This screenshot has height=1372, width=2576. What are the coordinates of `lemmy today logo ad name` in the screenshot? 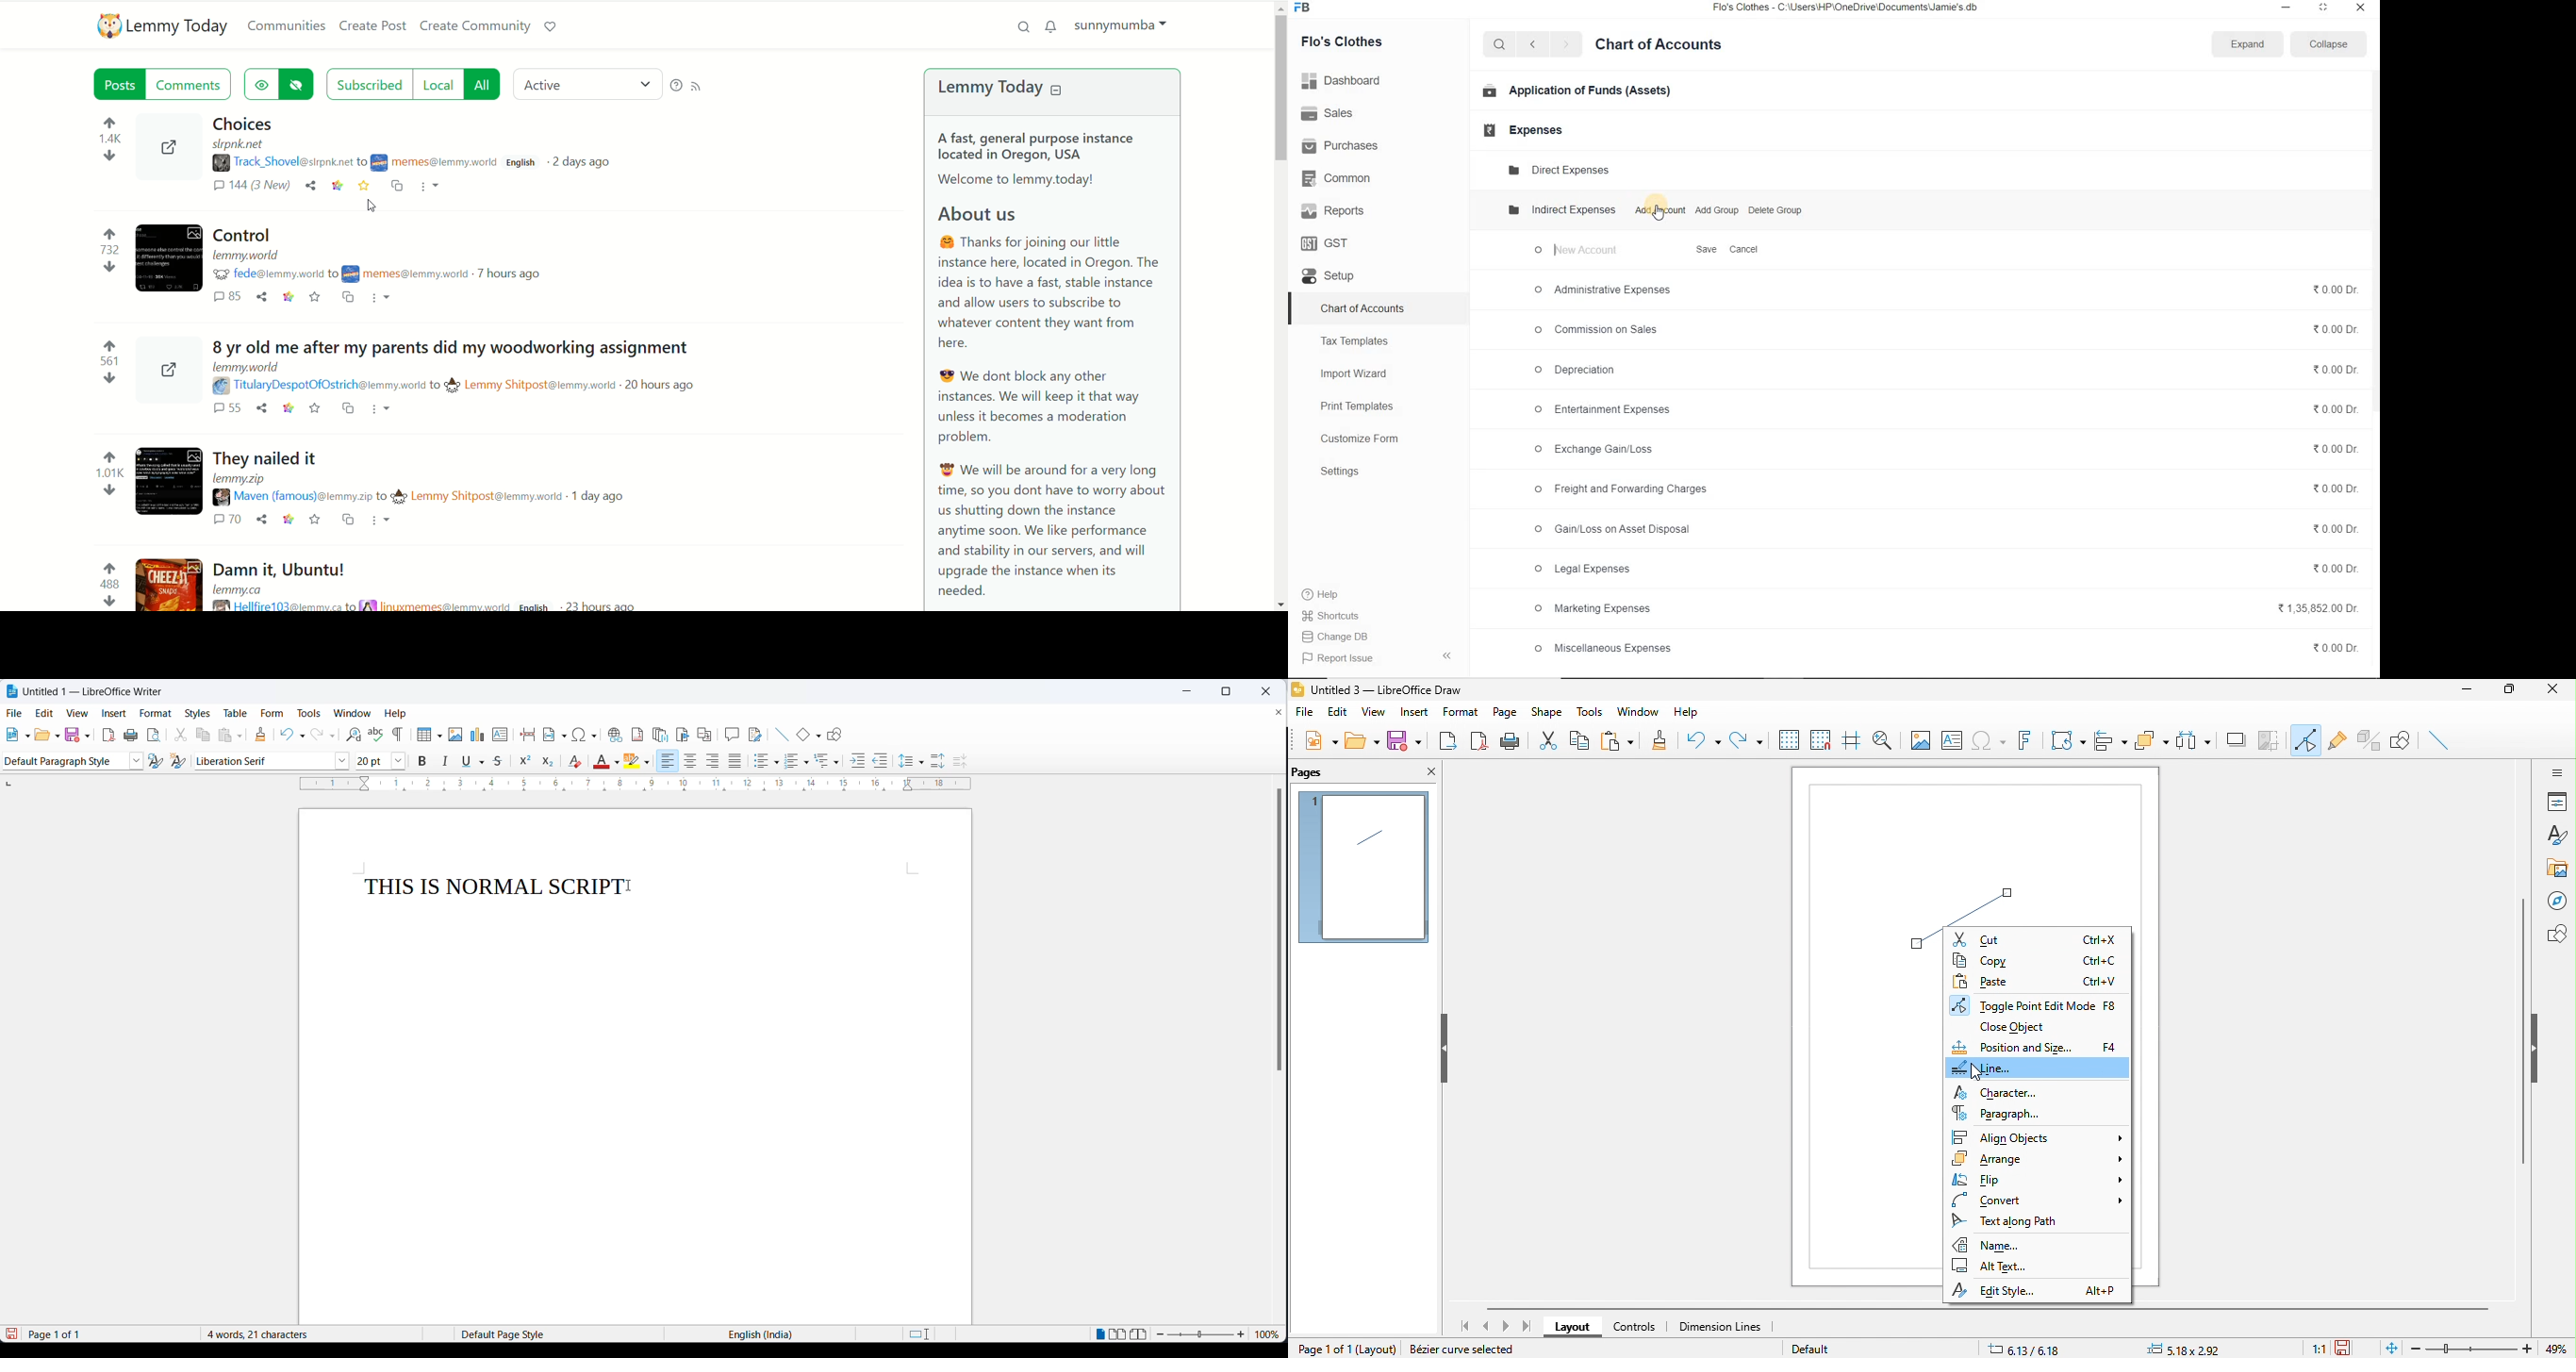 It's located at (163, 27).